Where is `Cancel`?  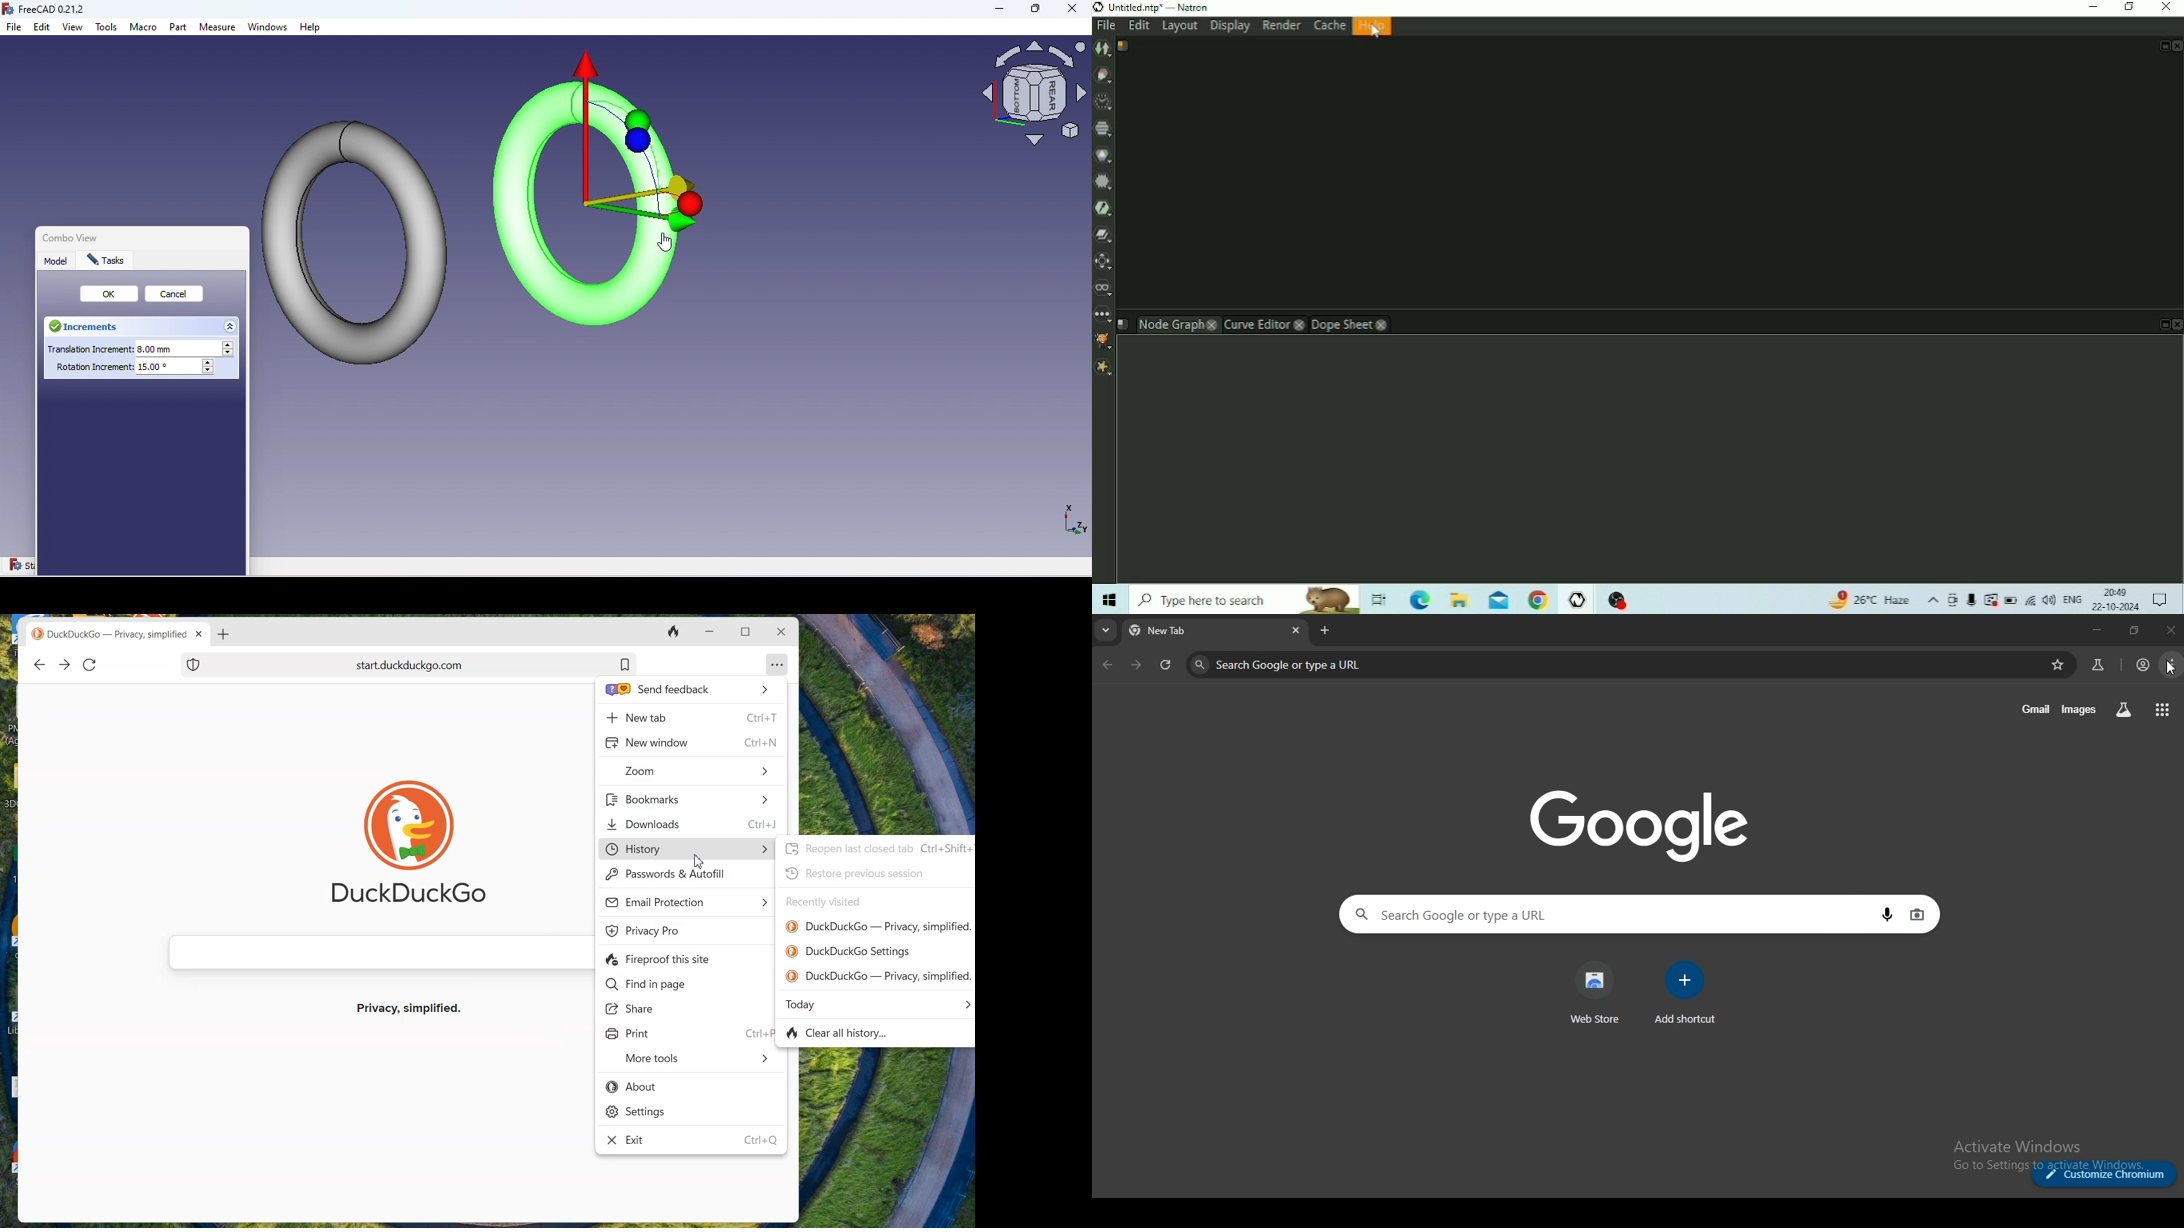
Cancel is located at coordinates (178, 296).